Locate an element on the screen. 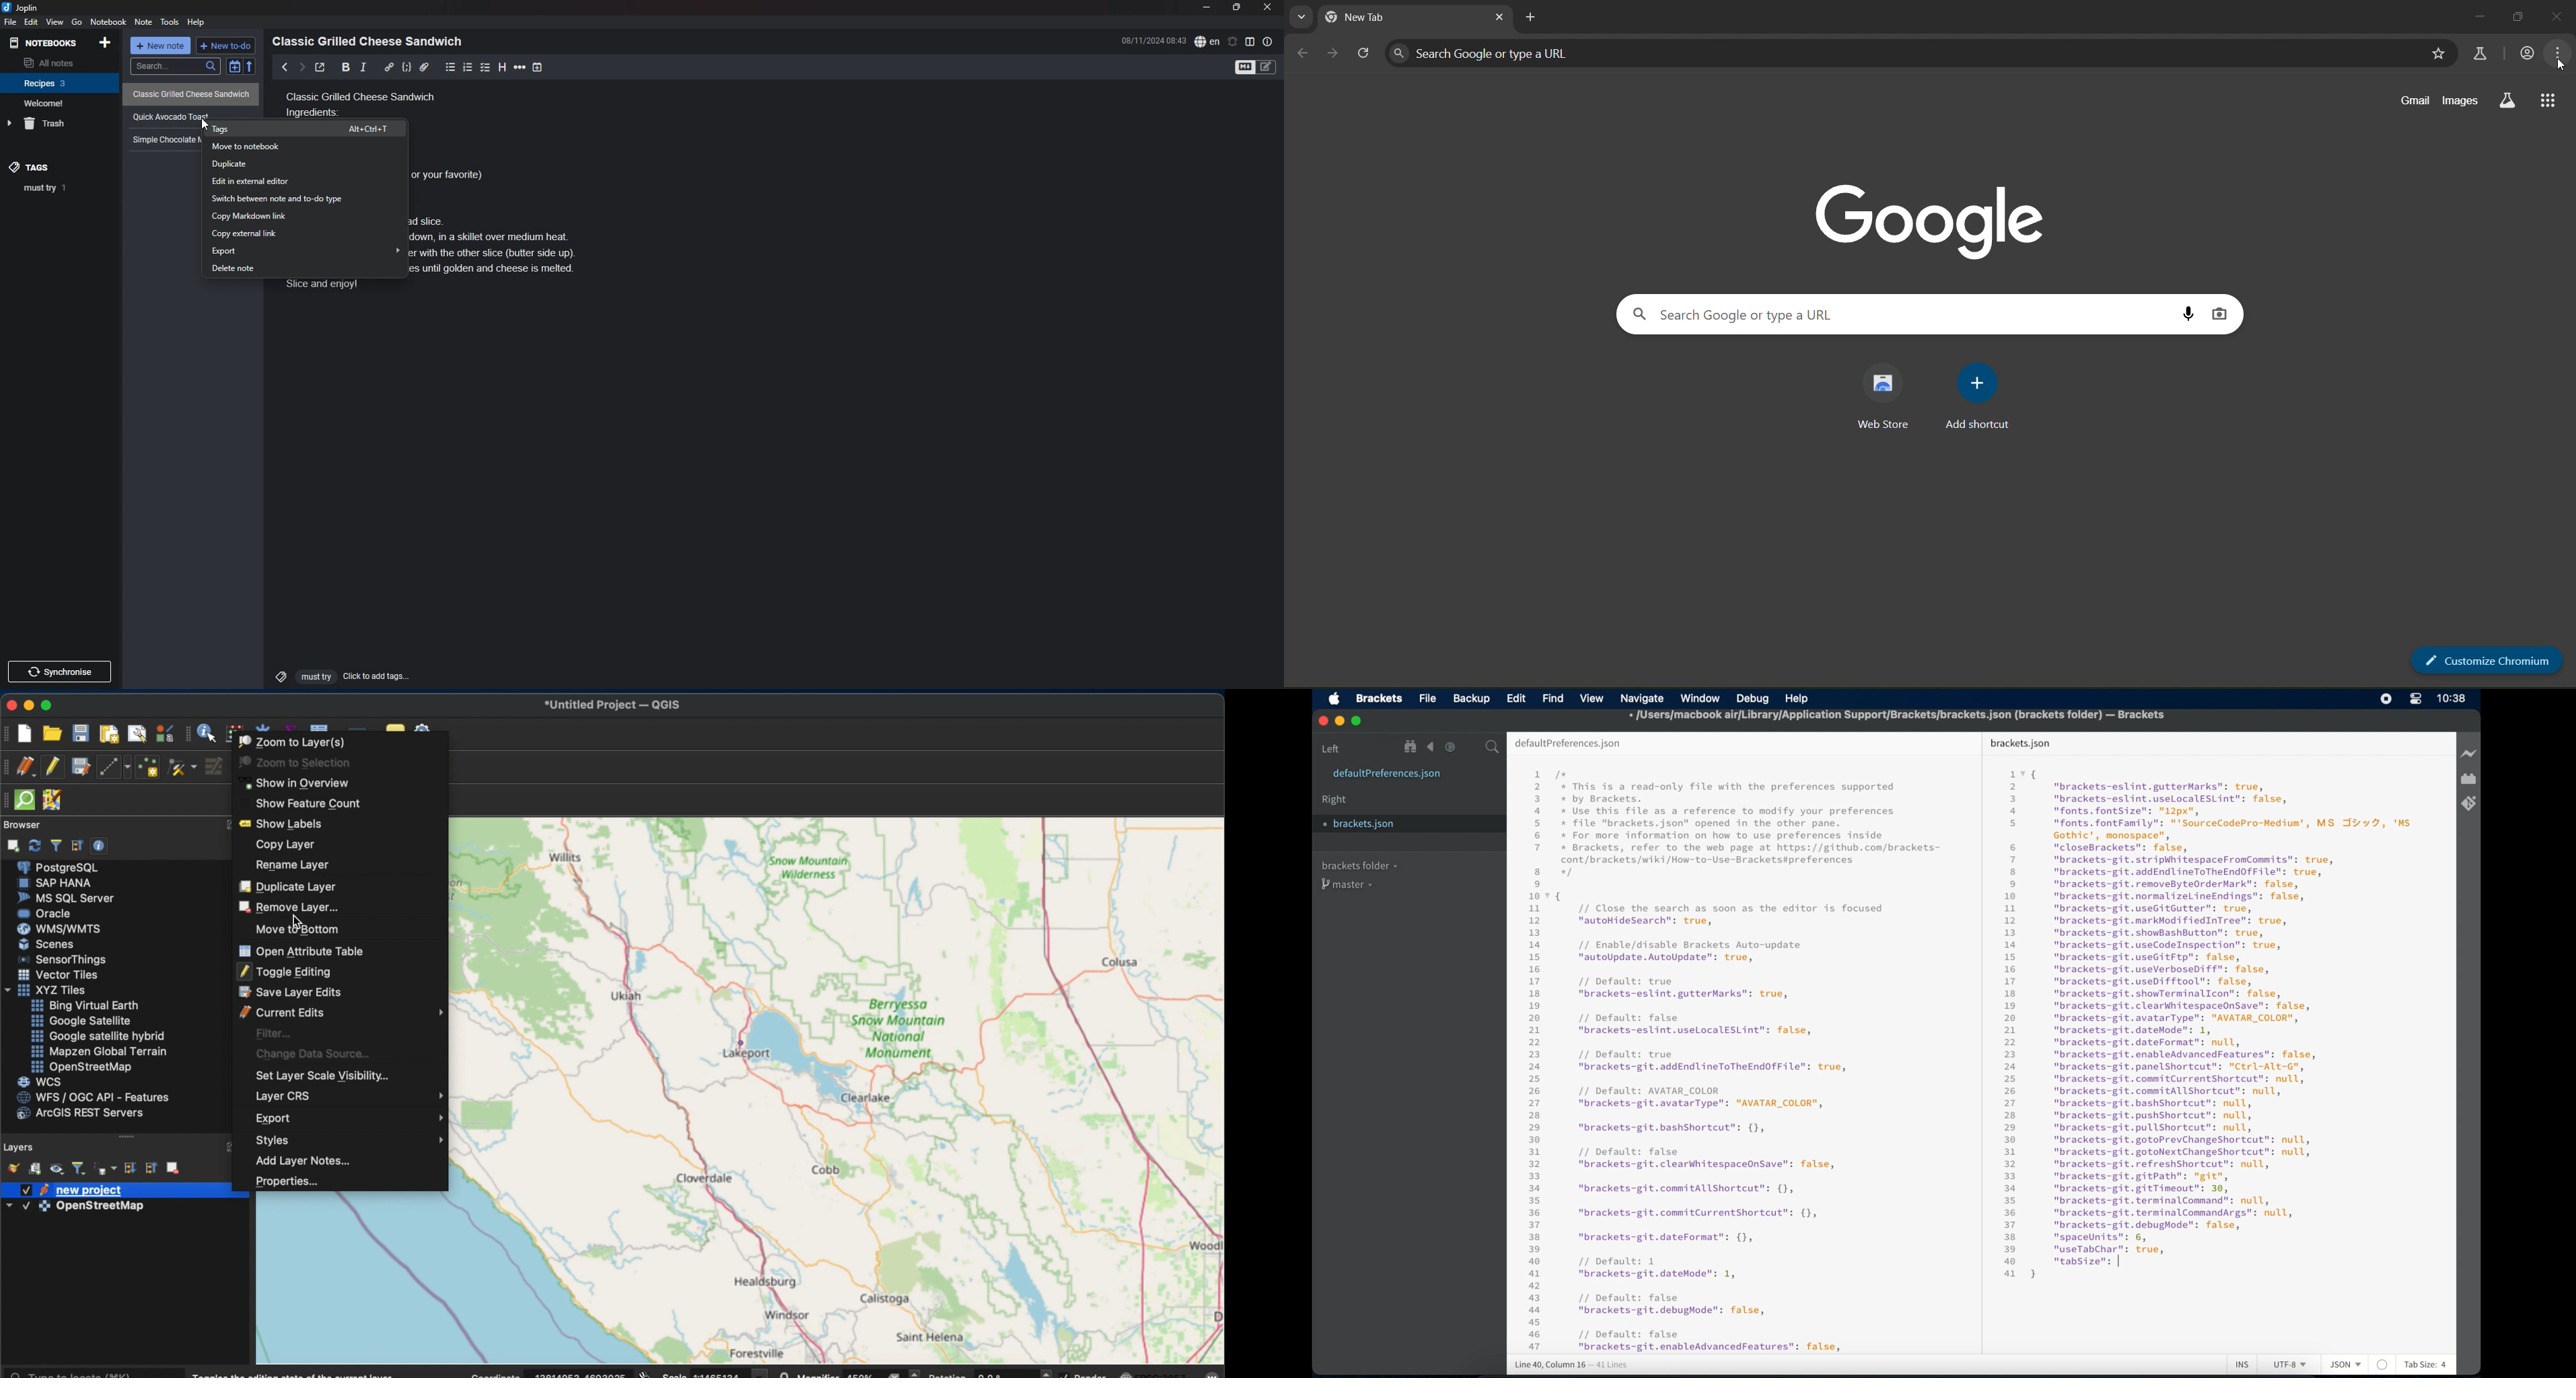 Image resolution: width=2576 pixels, height=1400 pixels. time is located at coordinates (2452, 698).